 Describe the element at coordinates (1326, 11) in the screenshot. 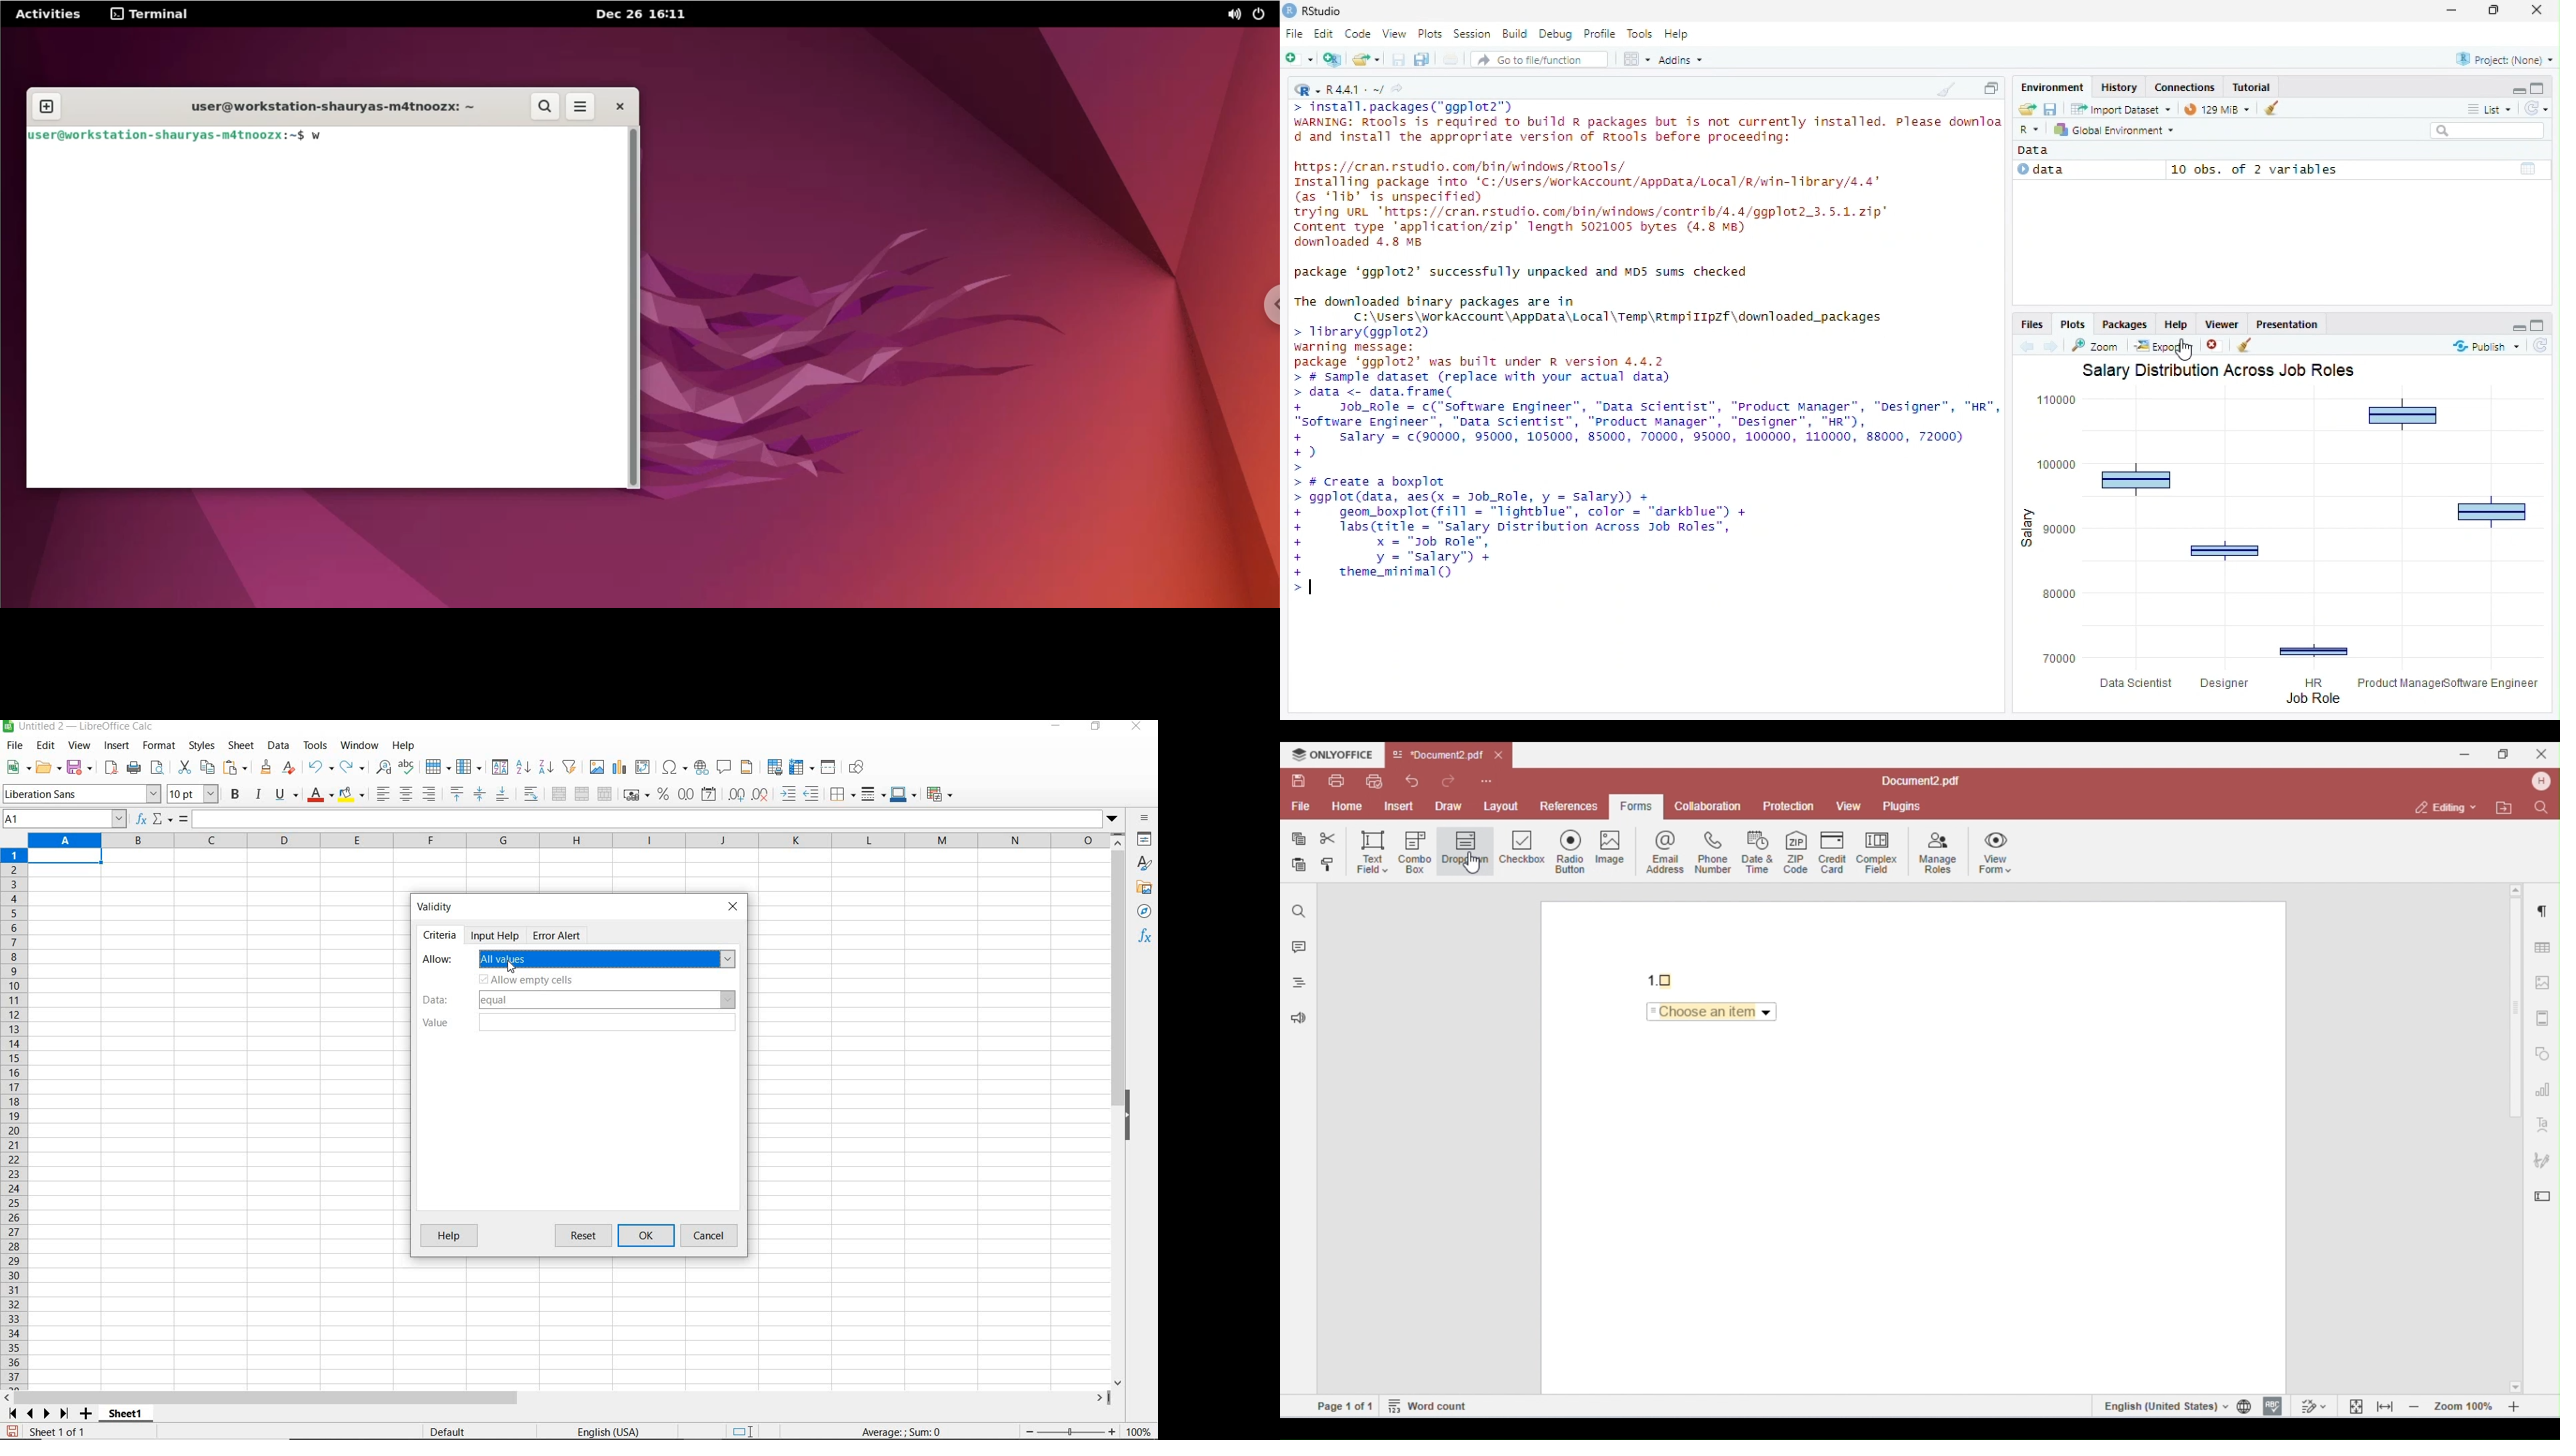

I see `RStudio` at that location.